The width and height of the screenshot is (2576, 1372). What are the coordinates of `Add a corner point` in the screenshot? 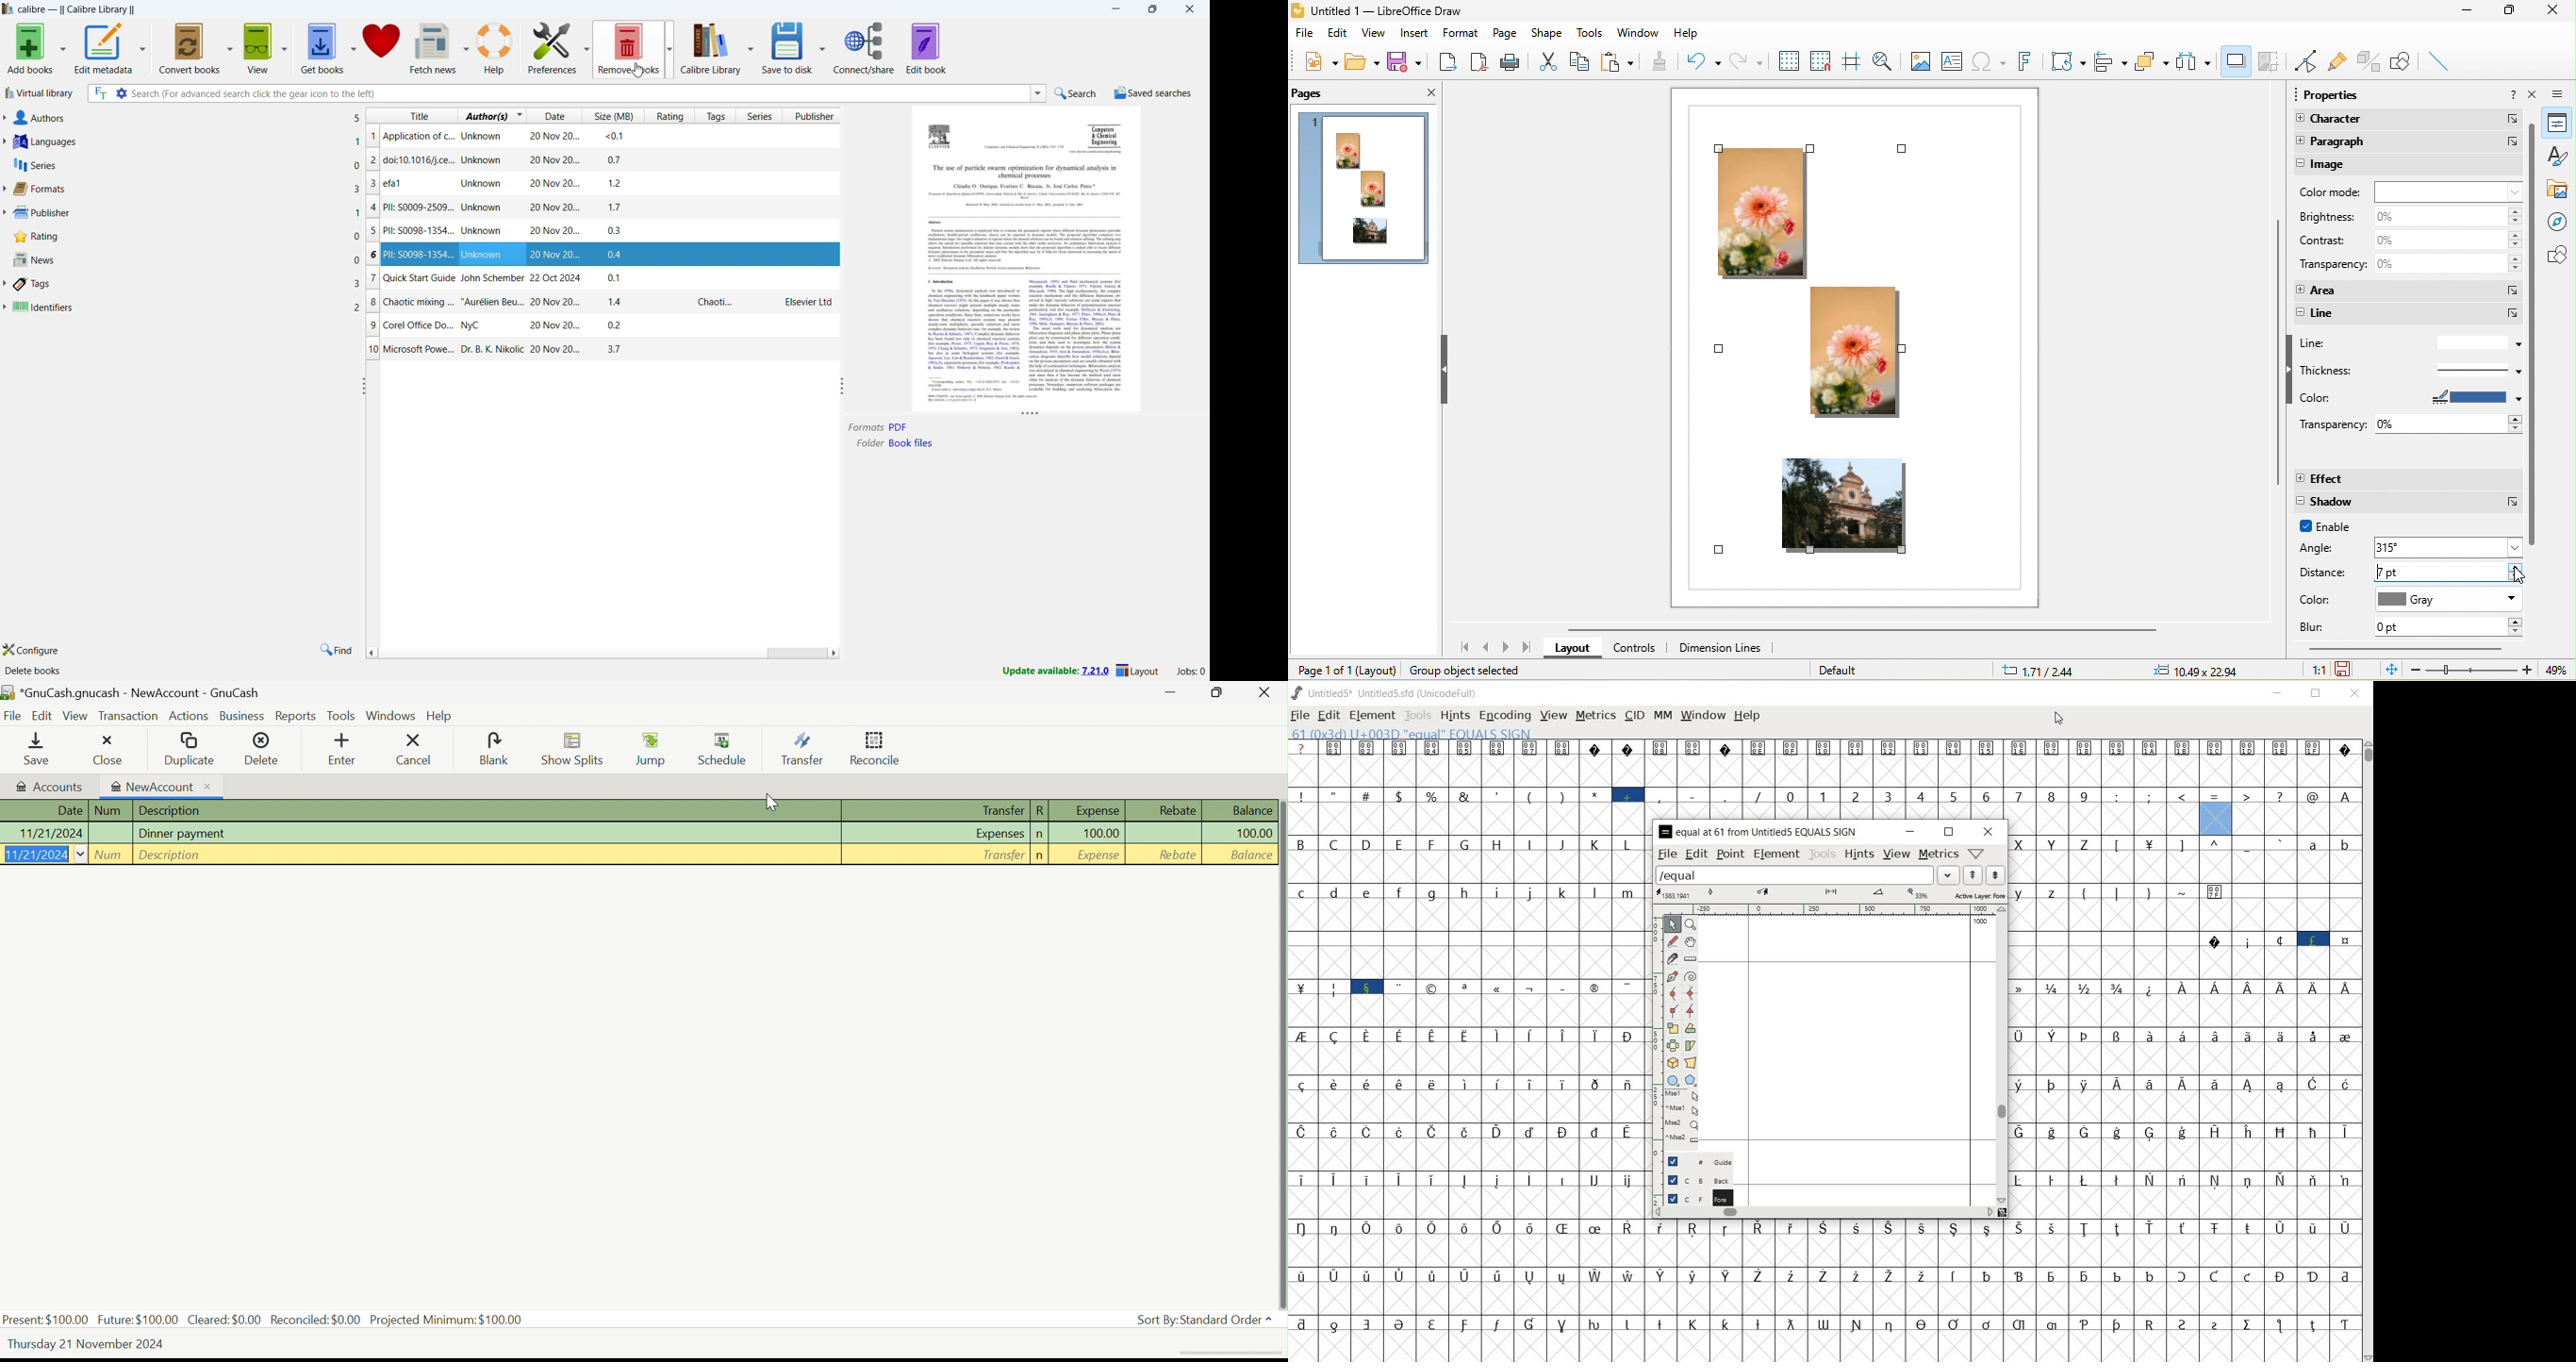 It's located at (1691, 1011).